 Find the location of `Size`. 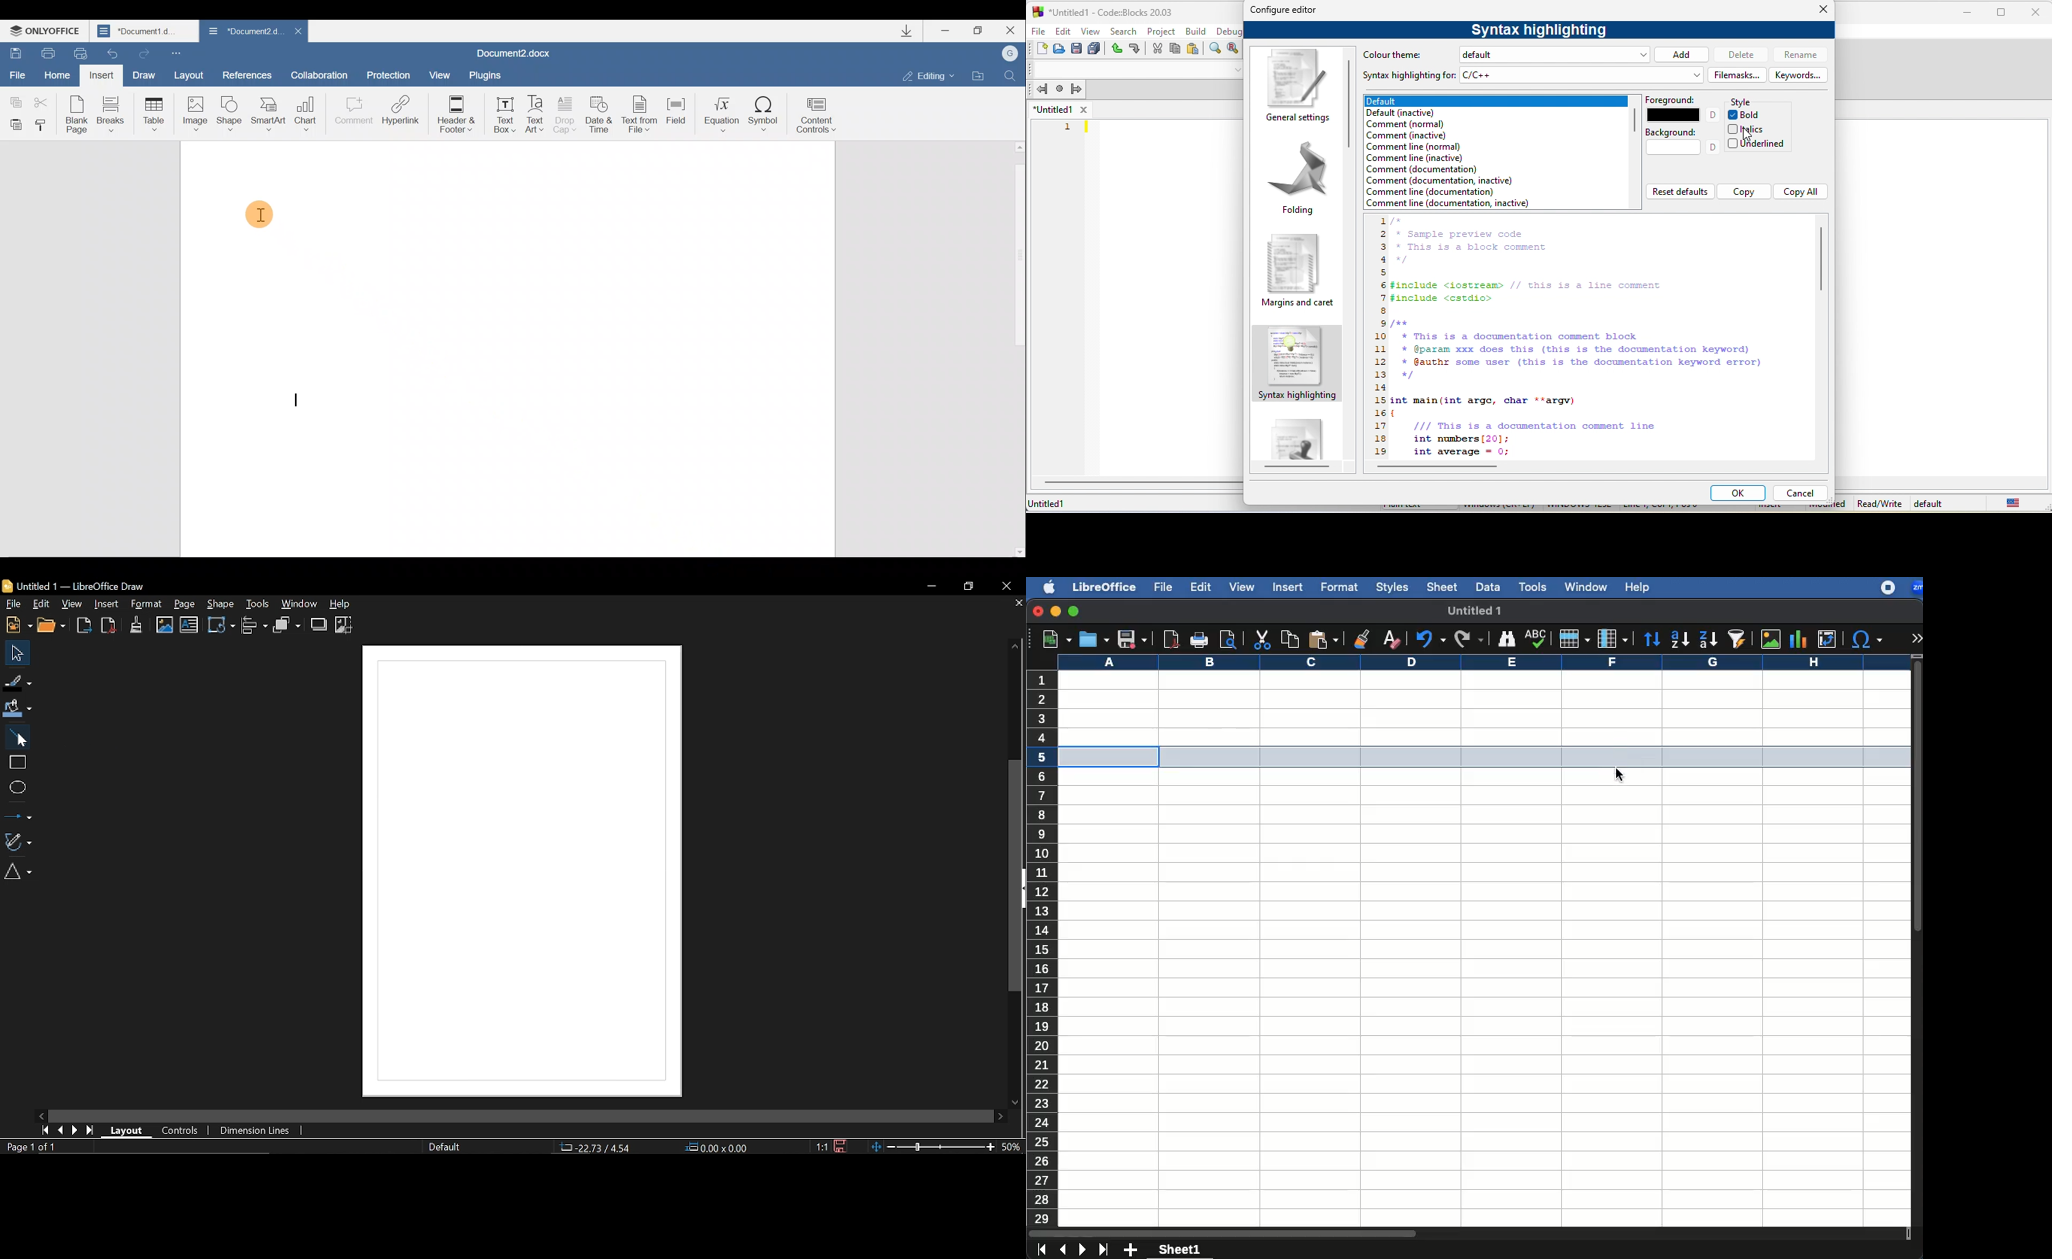

Size is located at coordinates (724, 1146).